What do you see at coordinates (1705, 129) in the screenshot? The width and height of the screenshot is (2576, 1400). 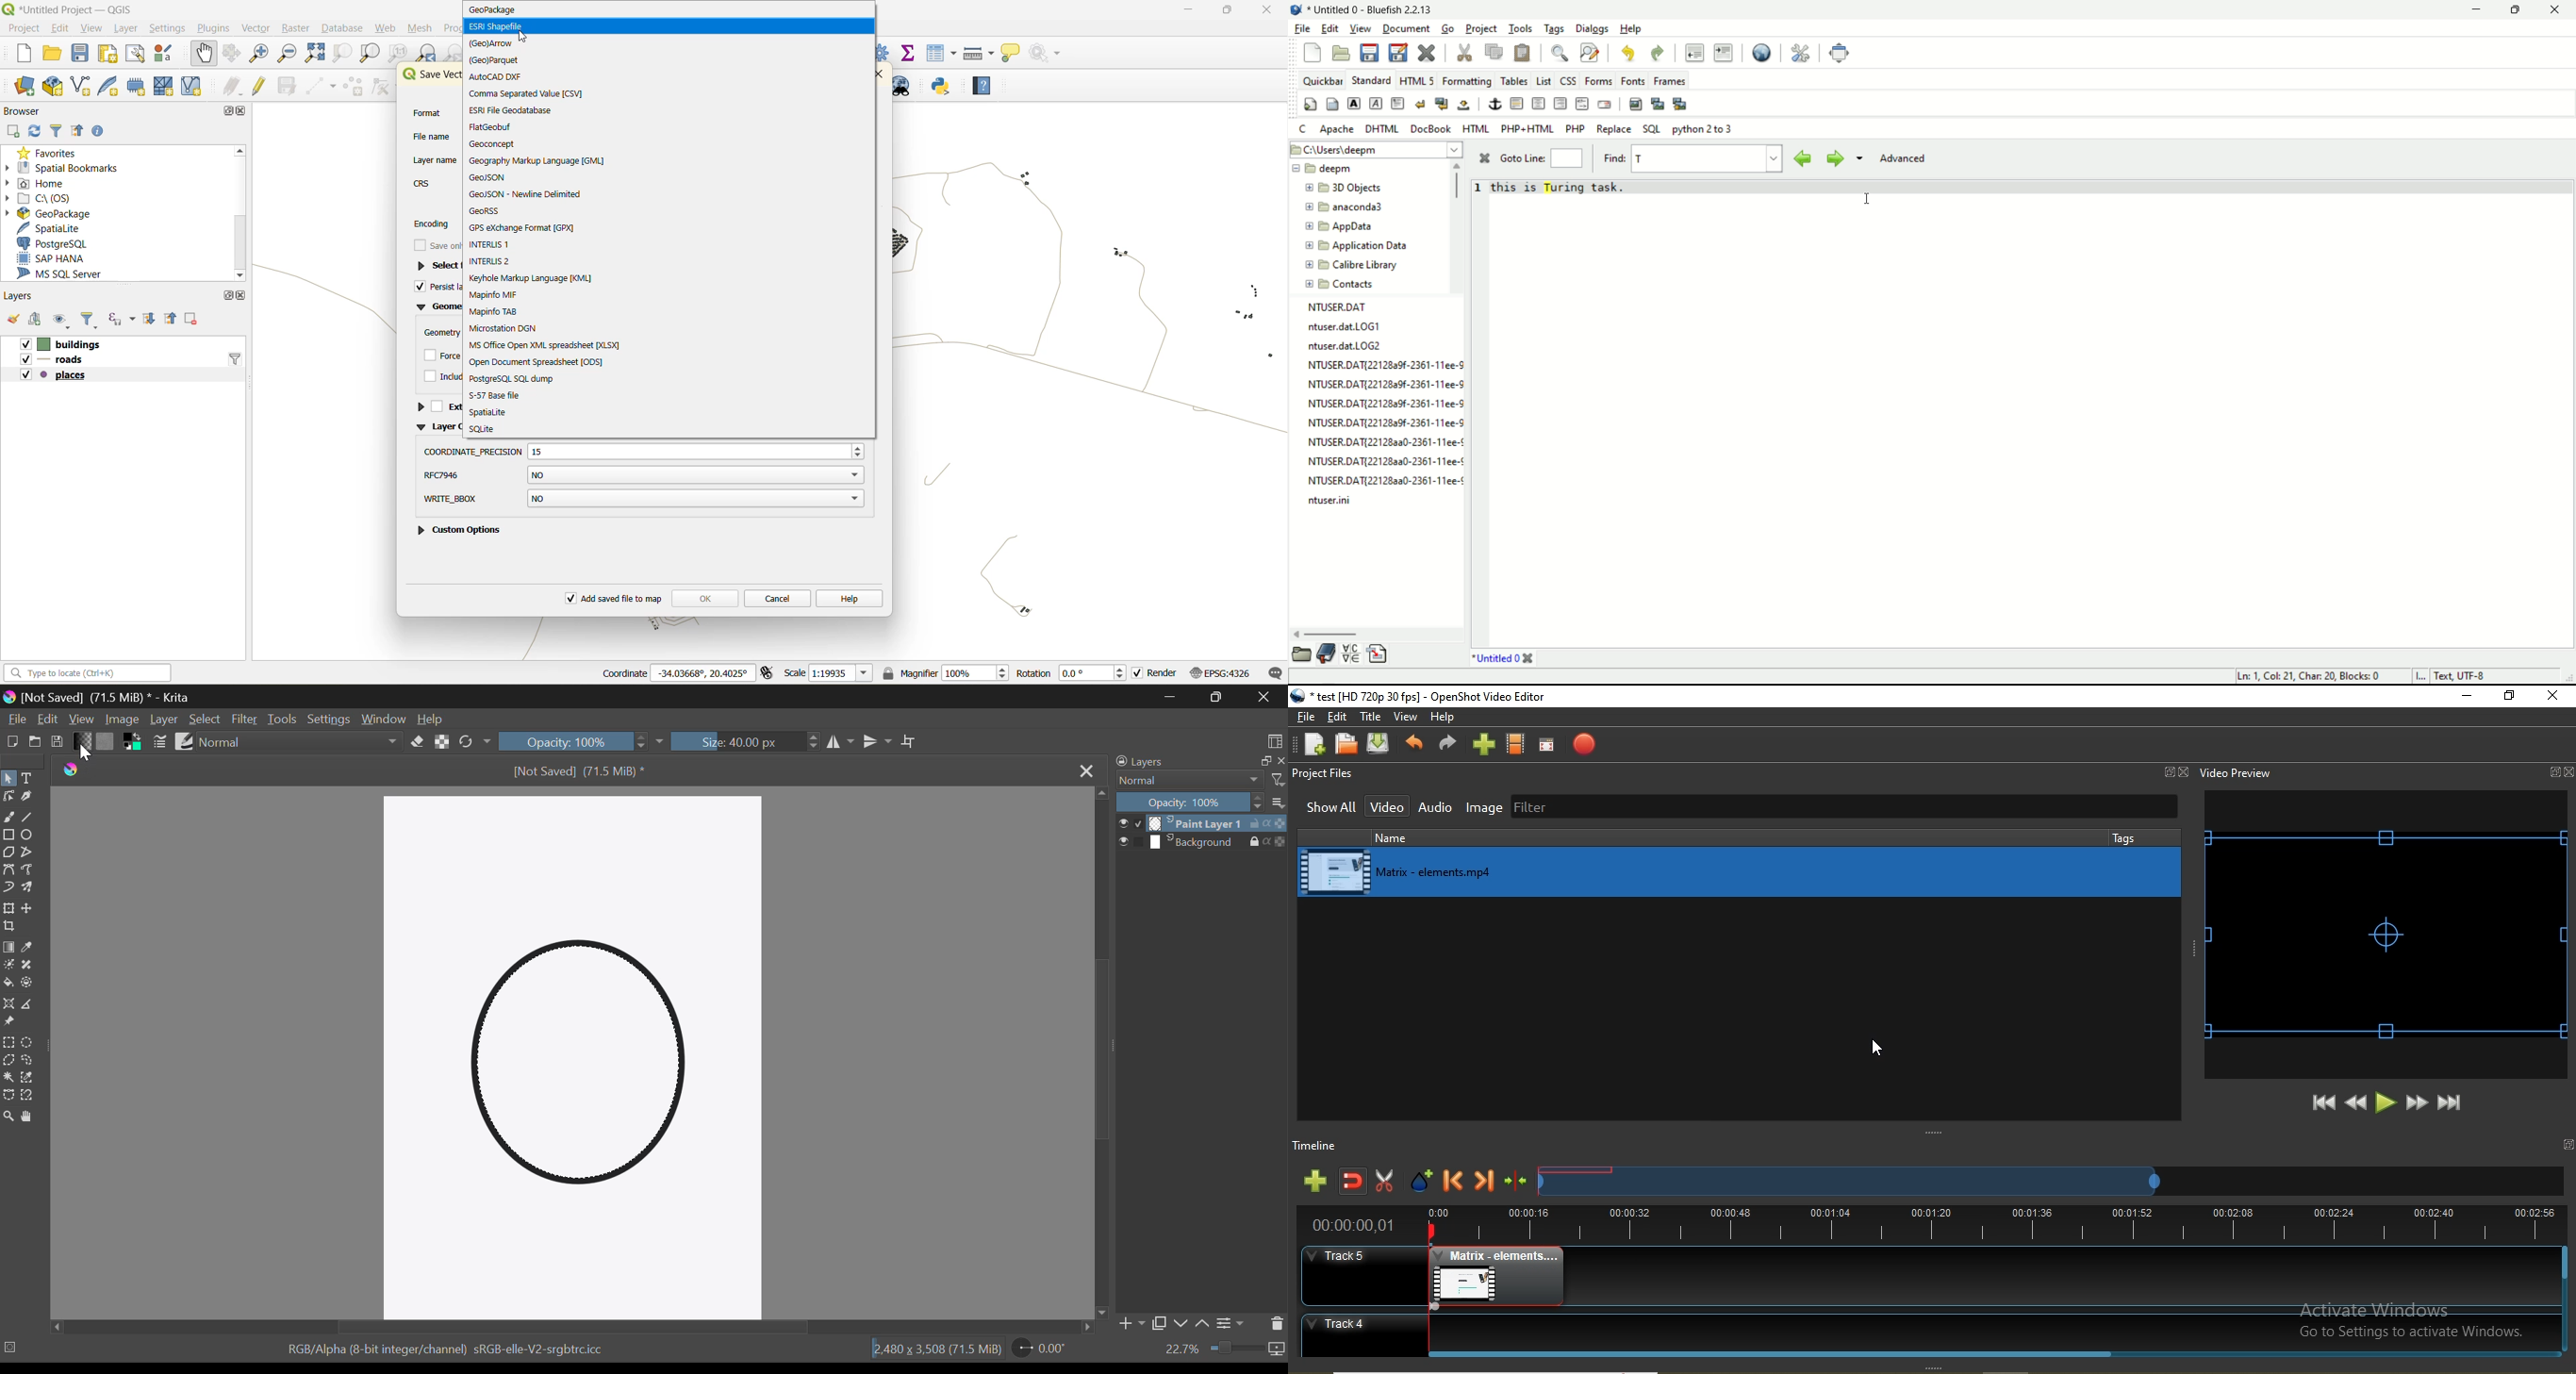 I see `python 2 to 3` at bounding box center [1705, 129].